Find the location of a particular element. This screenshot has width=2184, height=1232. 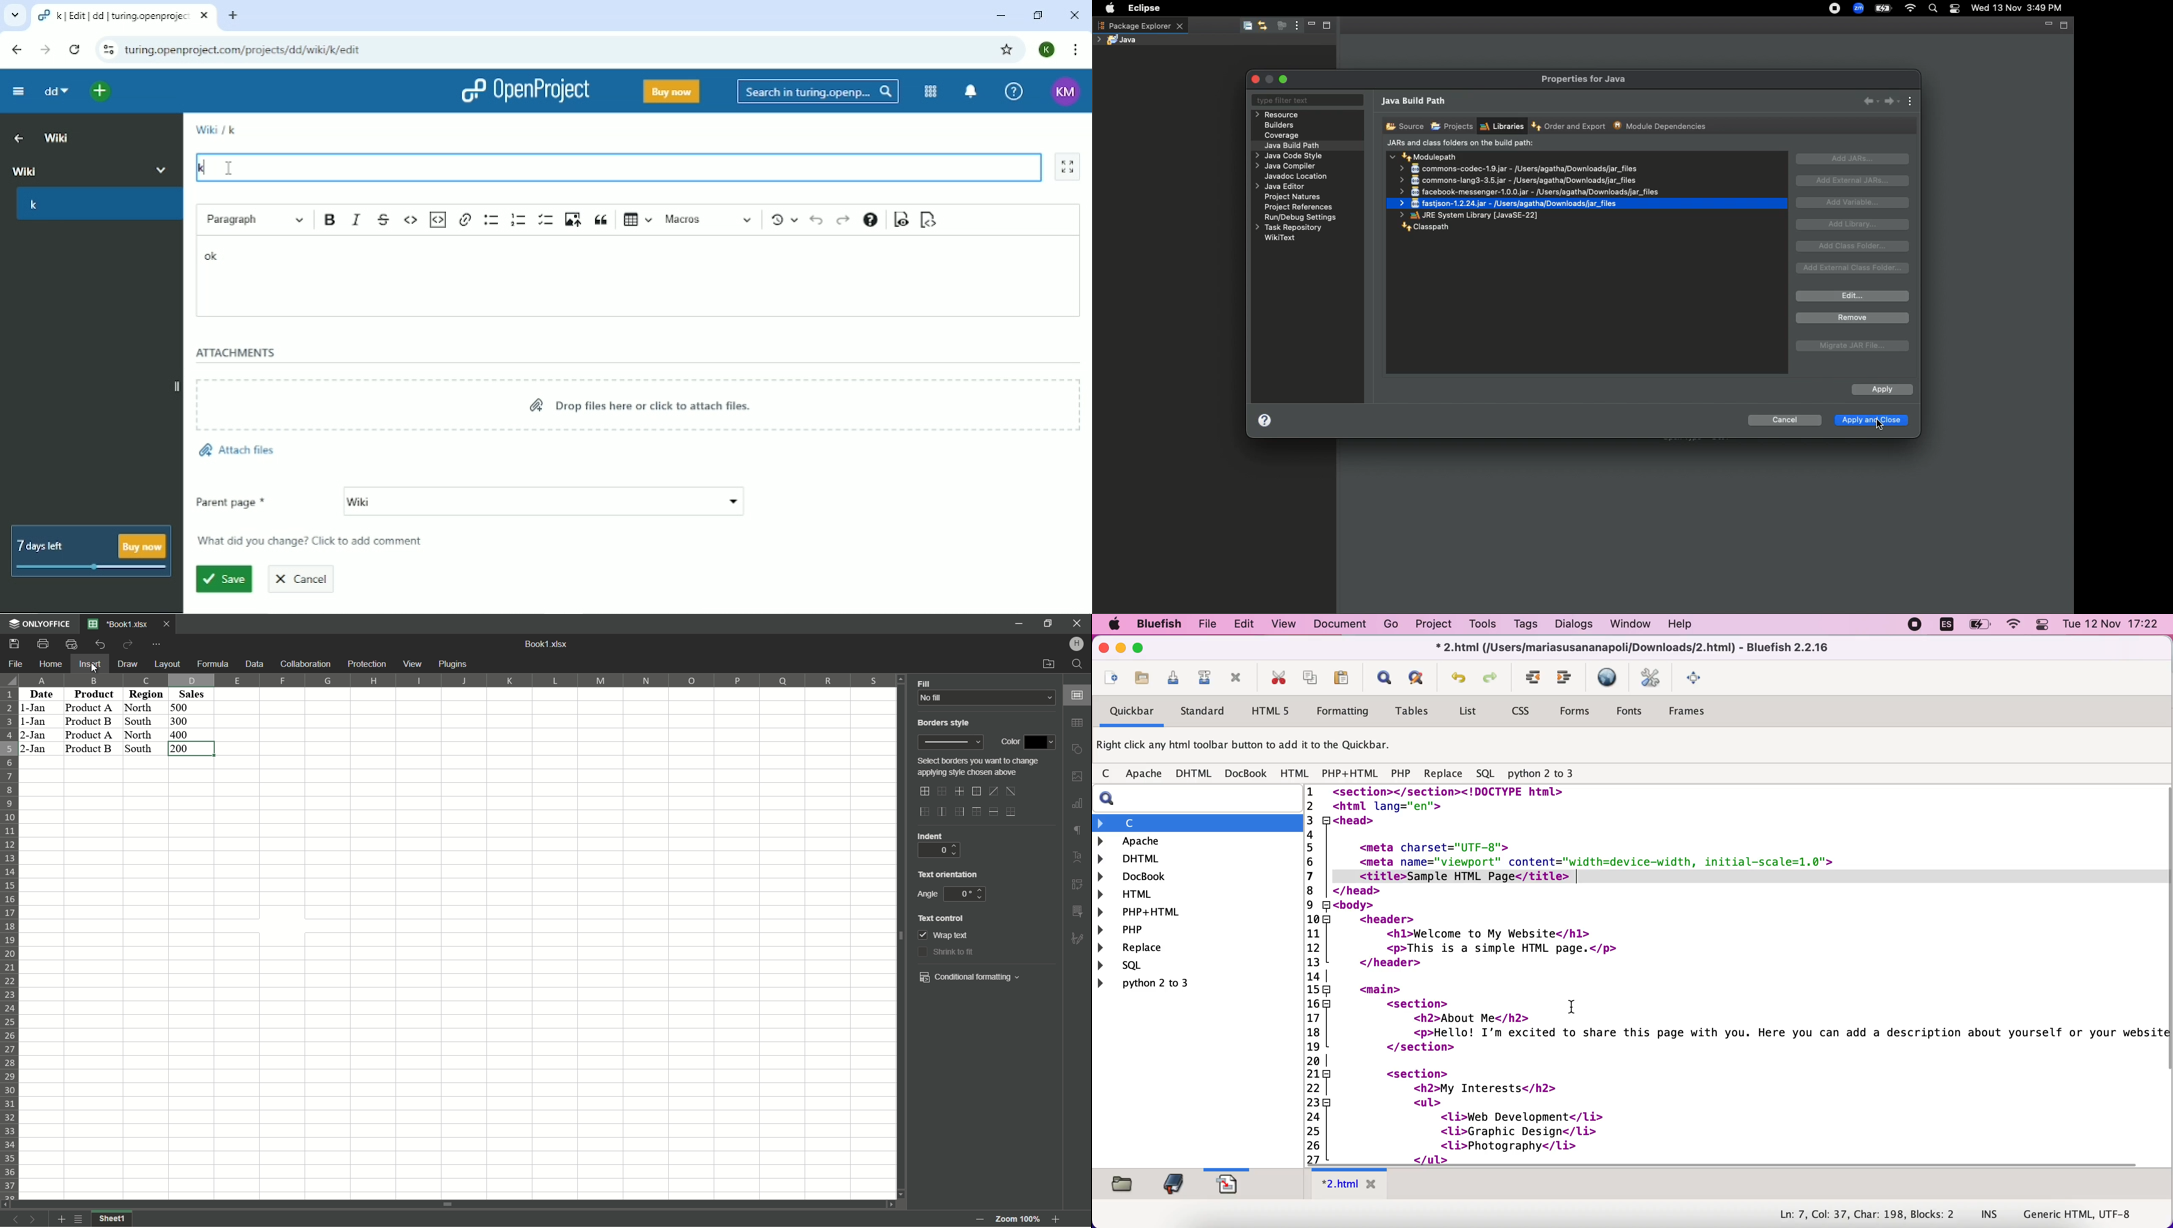

replace is located at coordinates (1165, 948).